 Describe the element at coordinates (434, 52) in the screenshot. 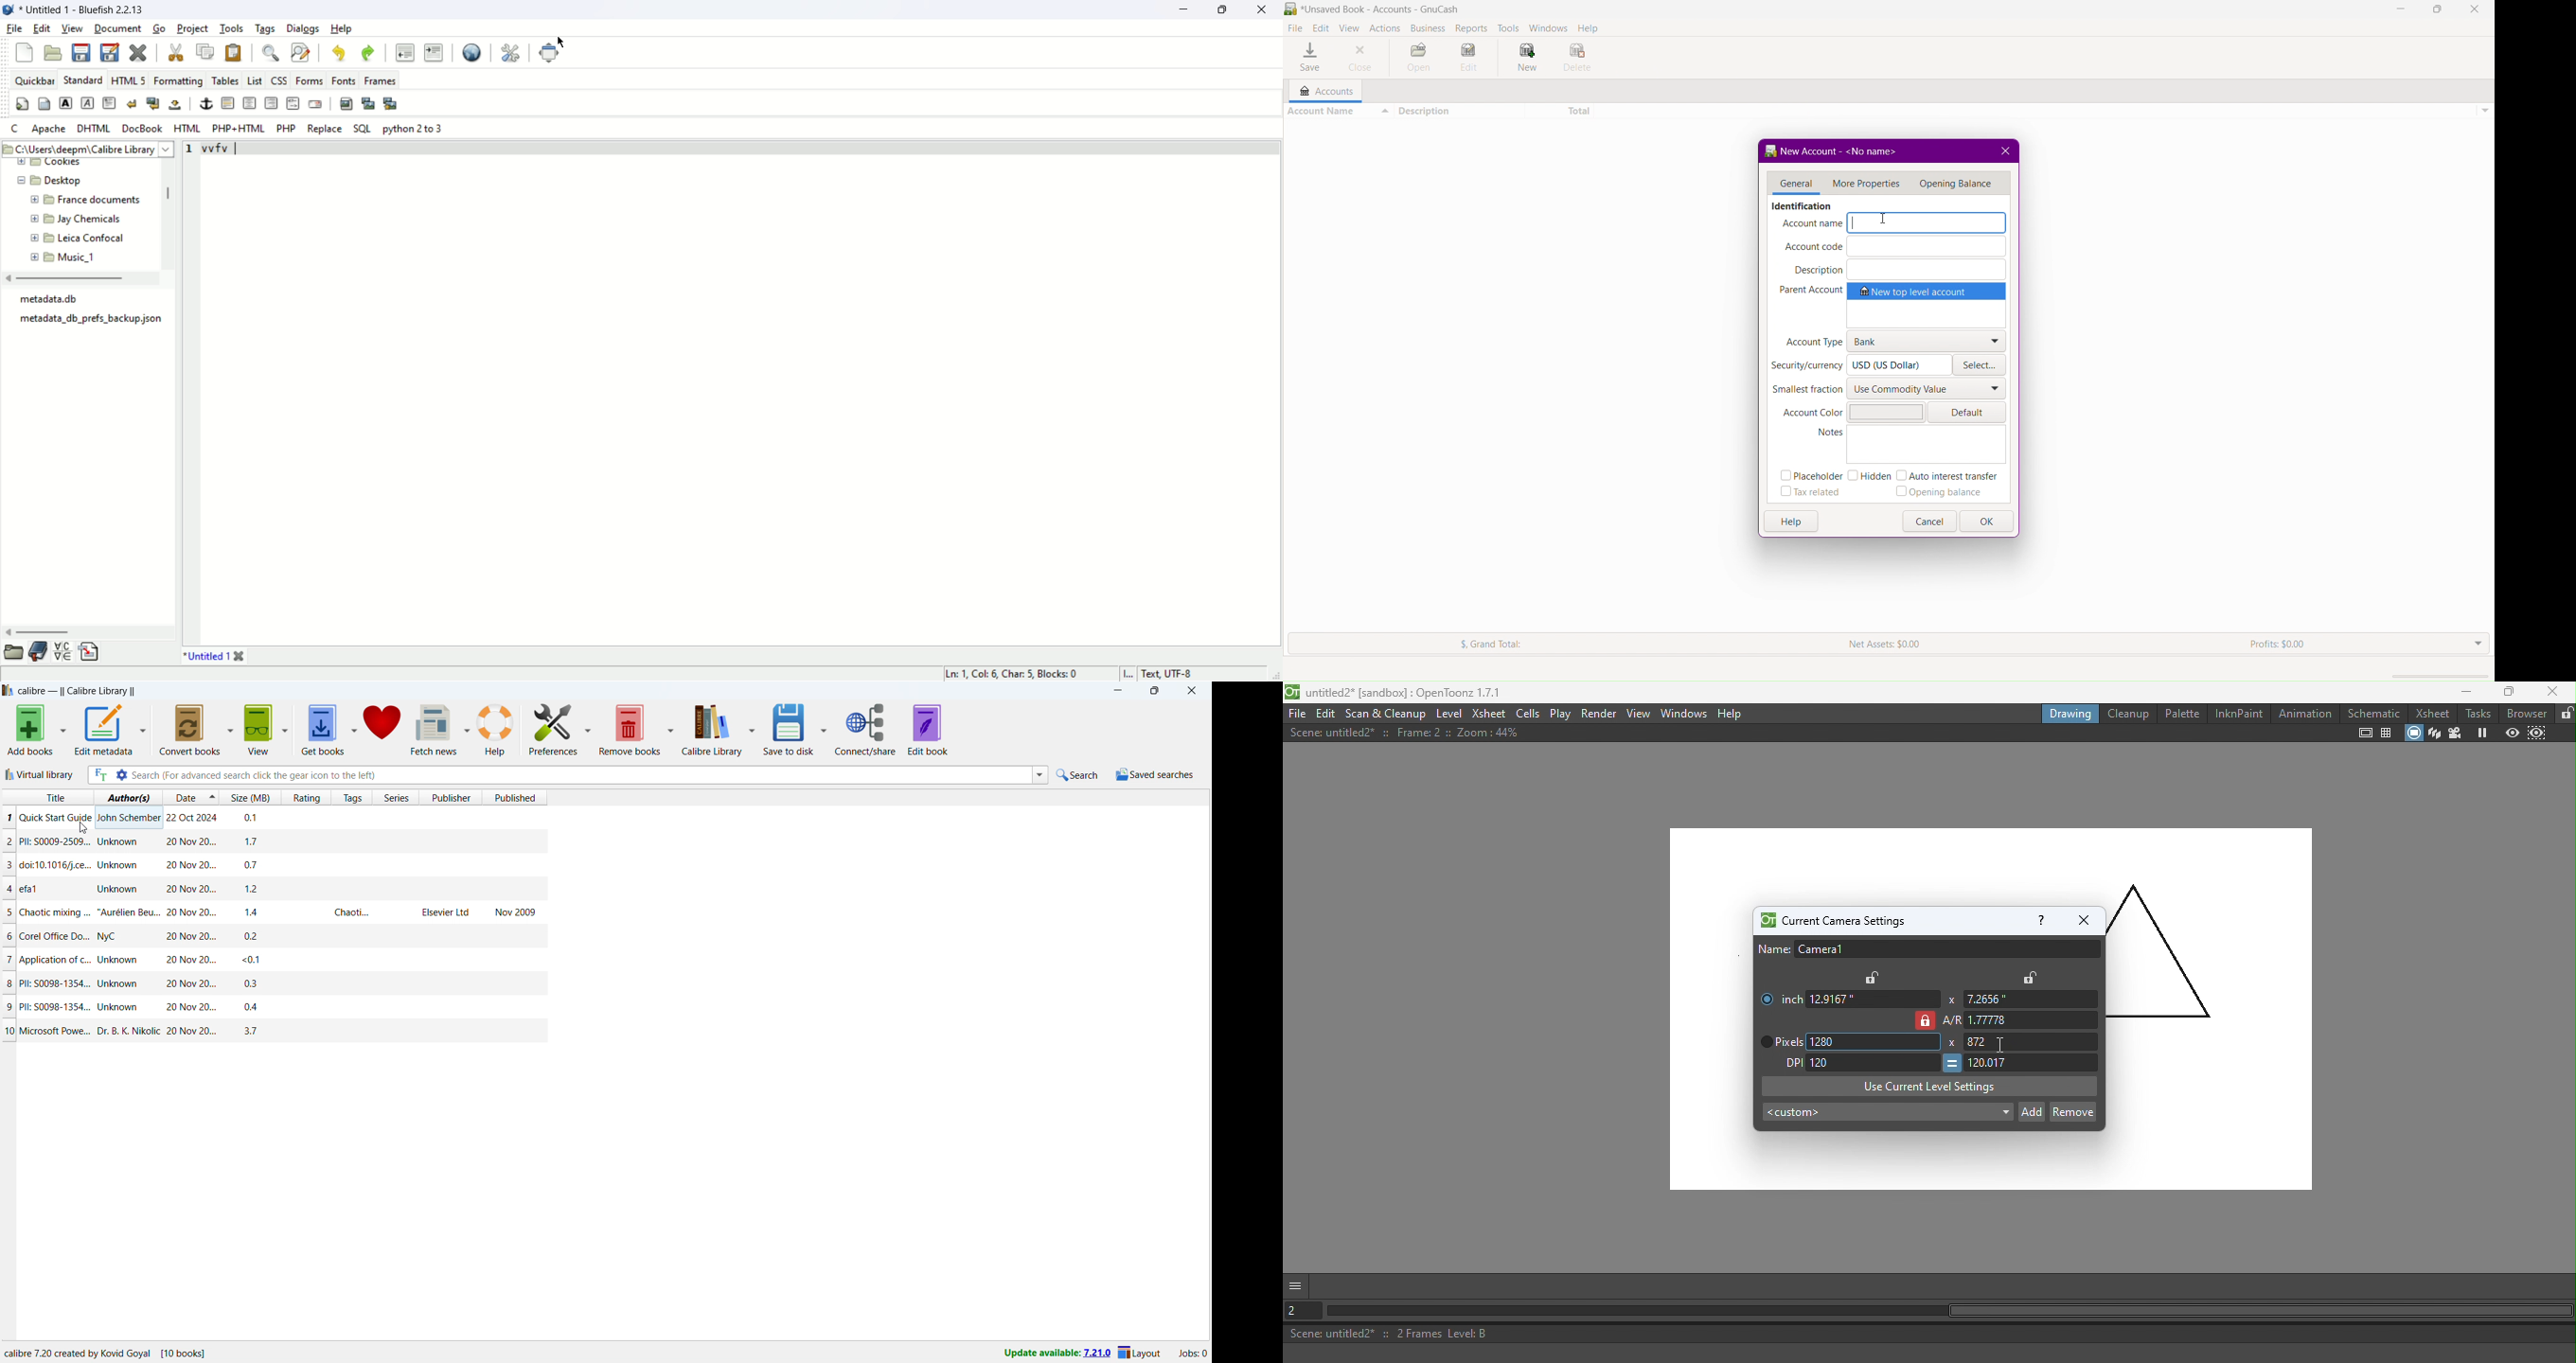

I see `indent` at that location.